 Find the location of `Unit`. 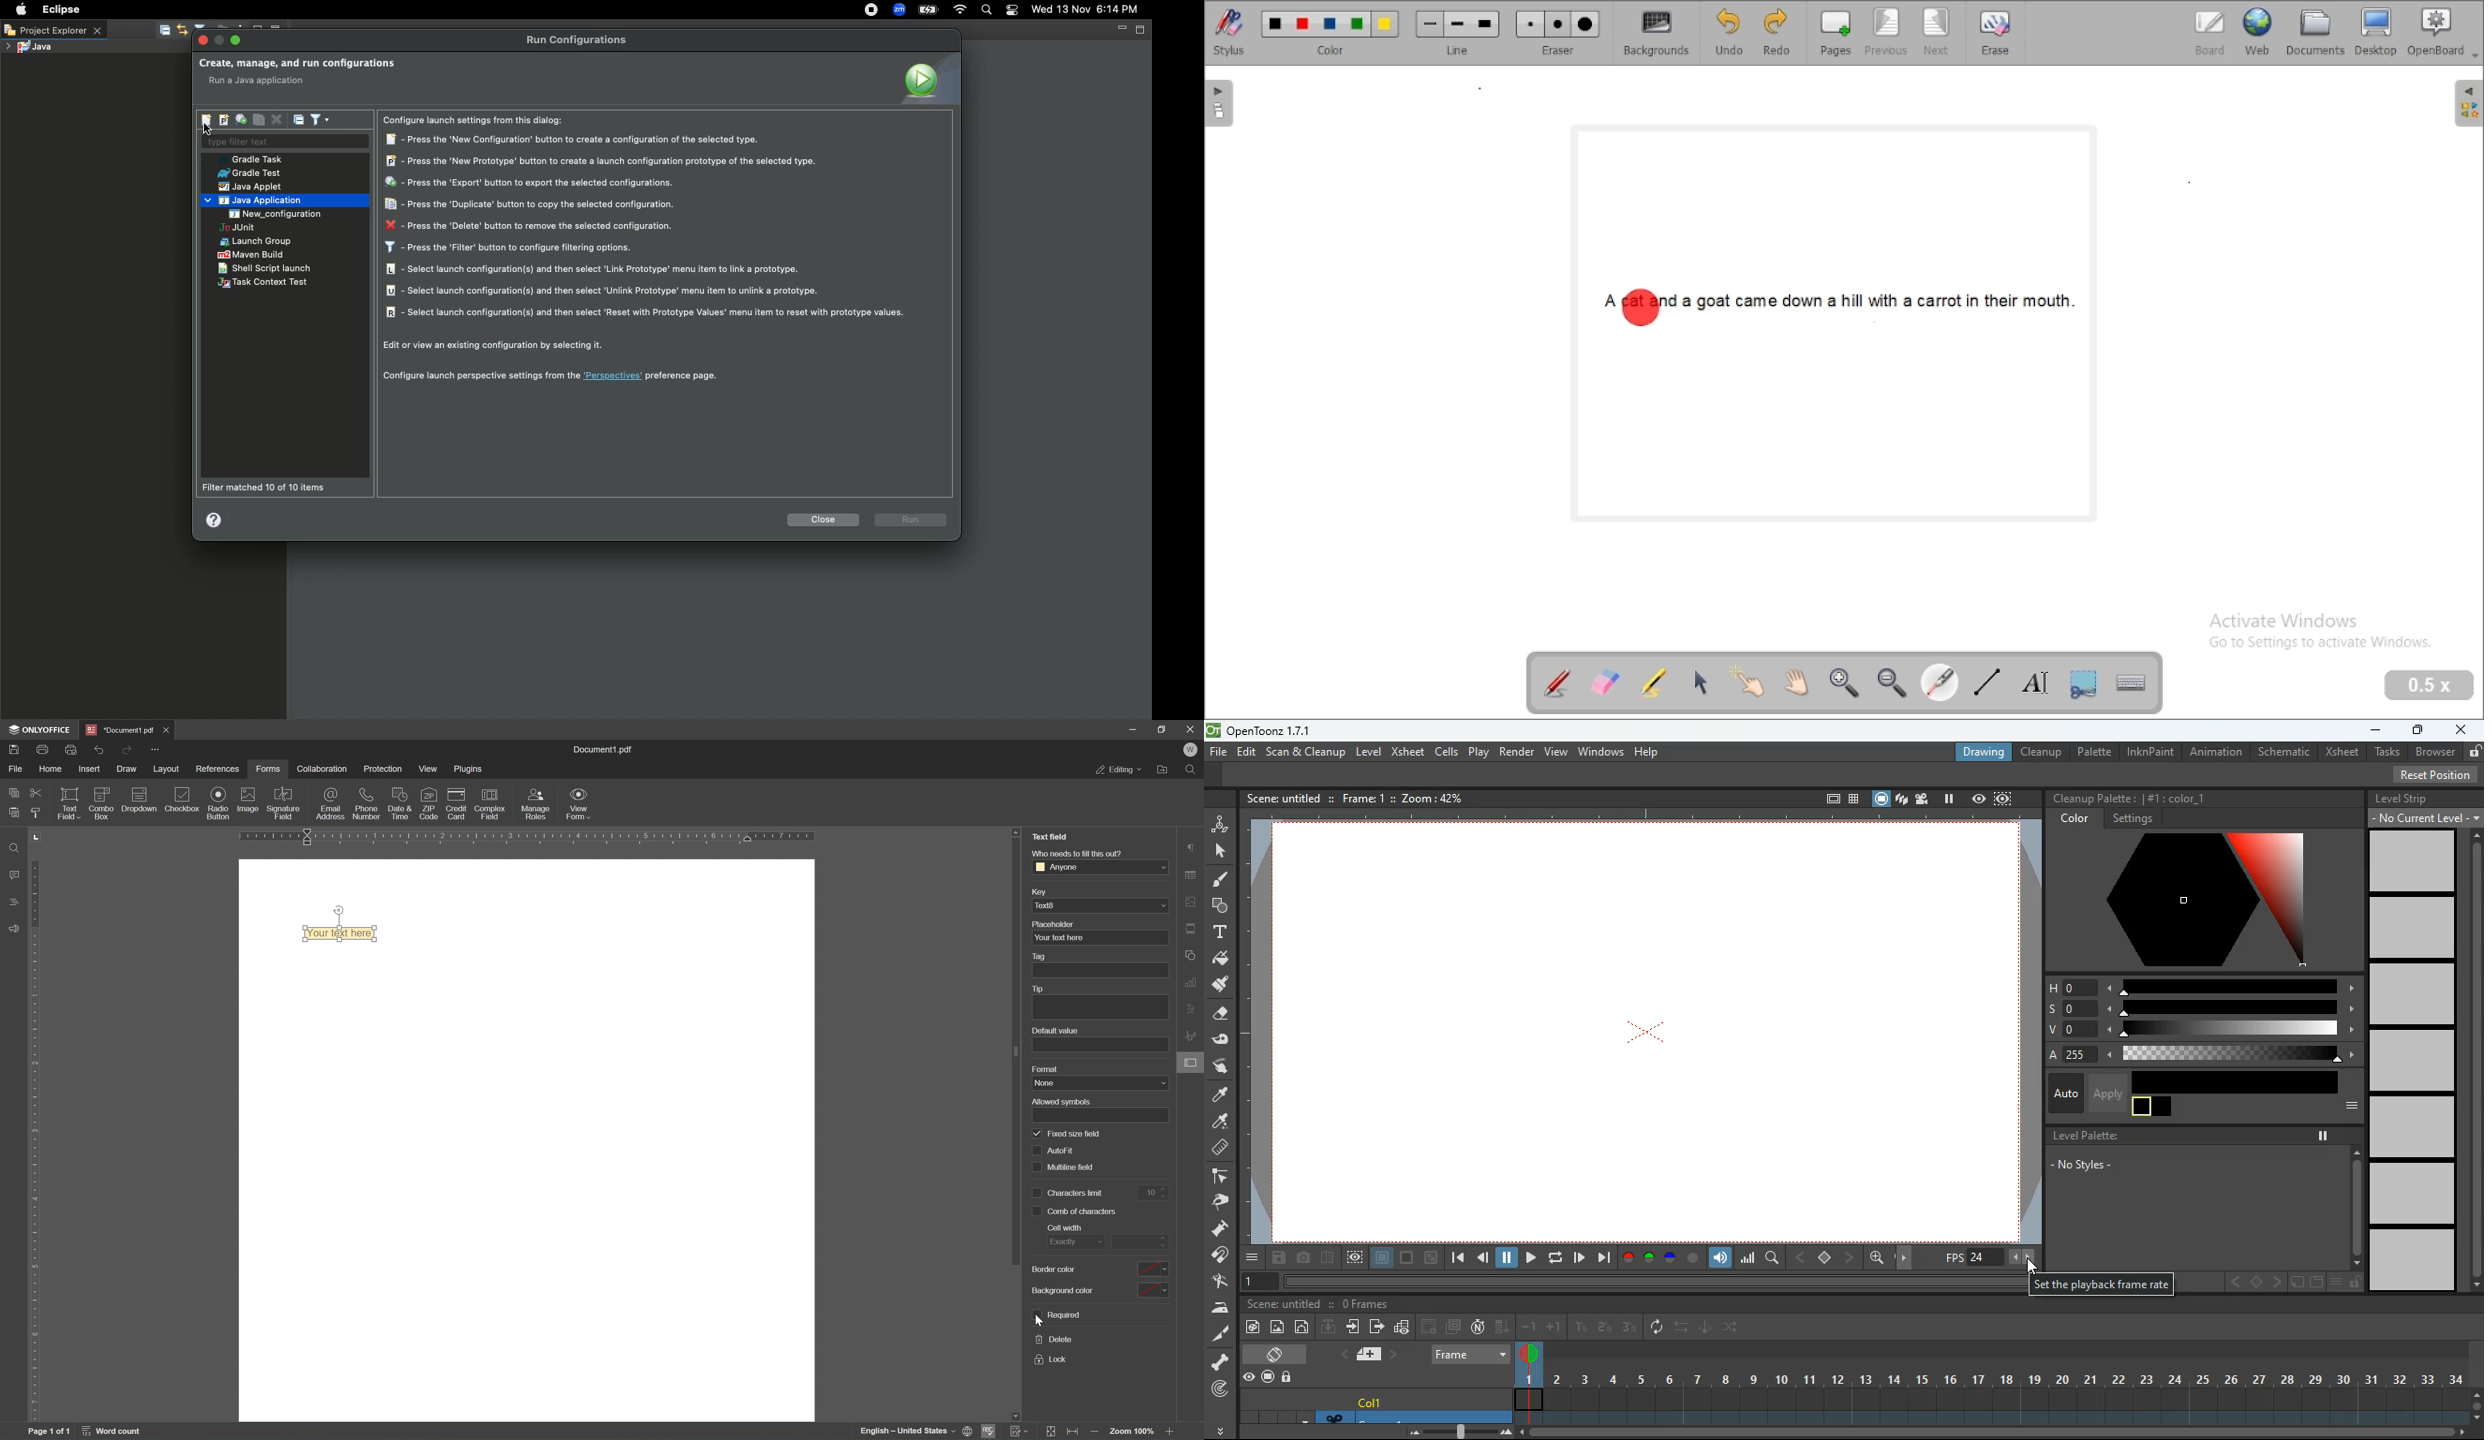

Unit is located at coordinates (237, 229).